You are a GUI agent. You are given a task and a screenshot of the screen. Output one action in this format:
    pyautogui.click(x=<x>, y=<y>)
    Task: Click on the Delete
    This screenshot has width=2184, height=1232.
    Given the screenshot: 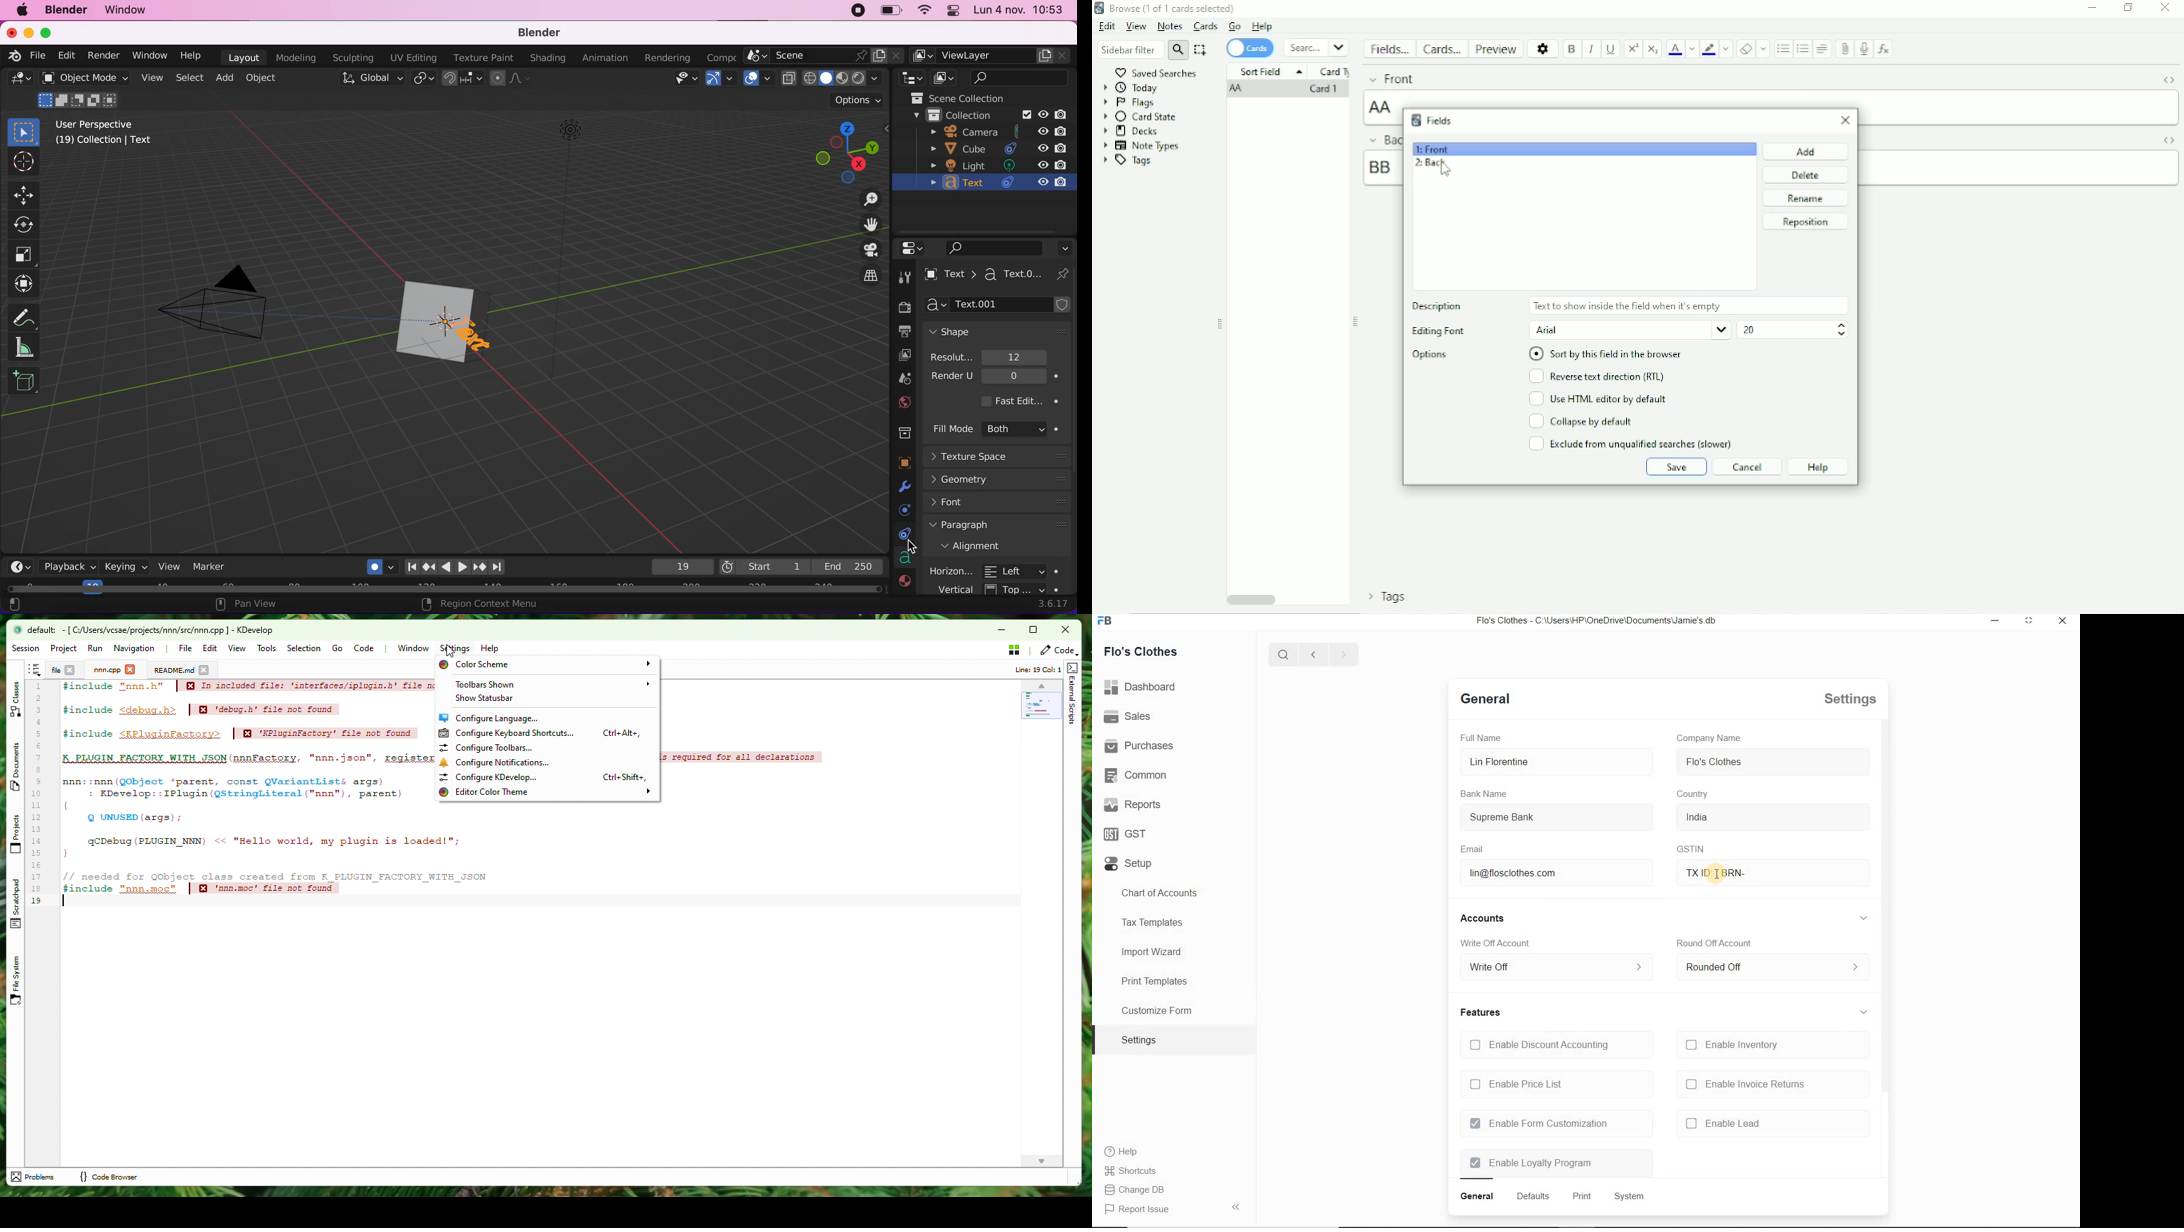 What is the action you would take?
    pyautogui.click(x=1807, y=175)
    